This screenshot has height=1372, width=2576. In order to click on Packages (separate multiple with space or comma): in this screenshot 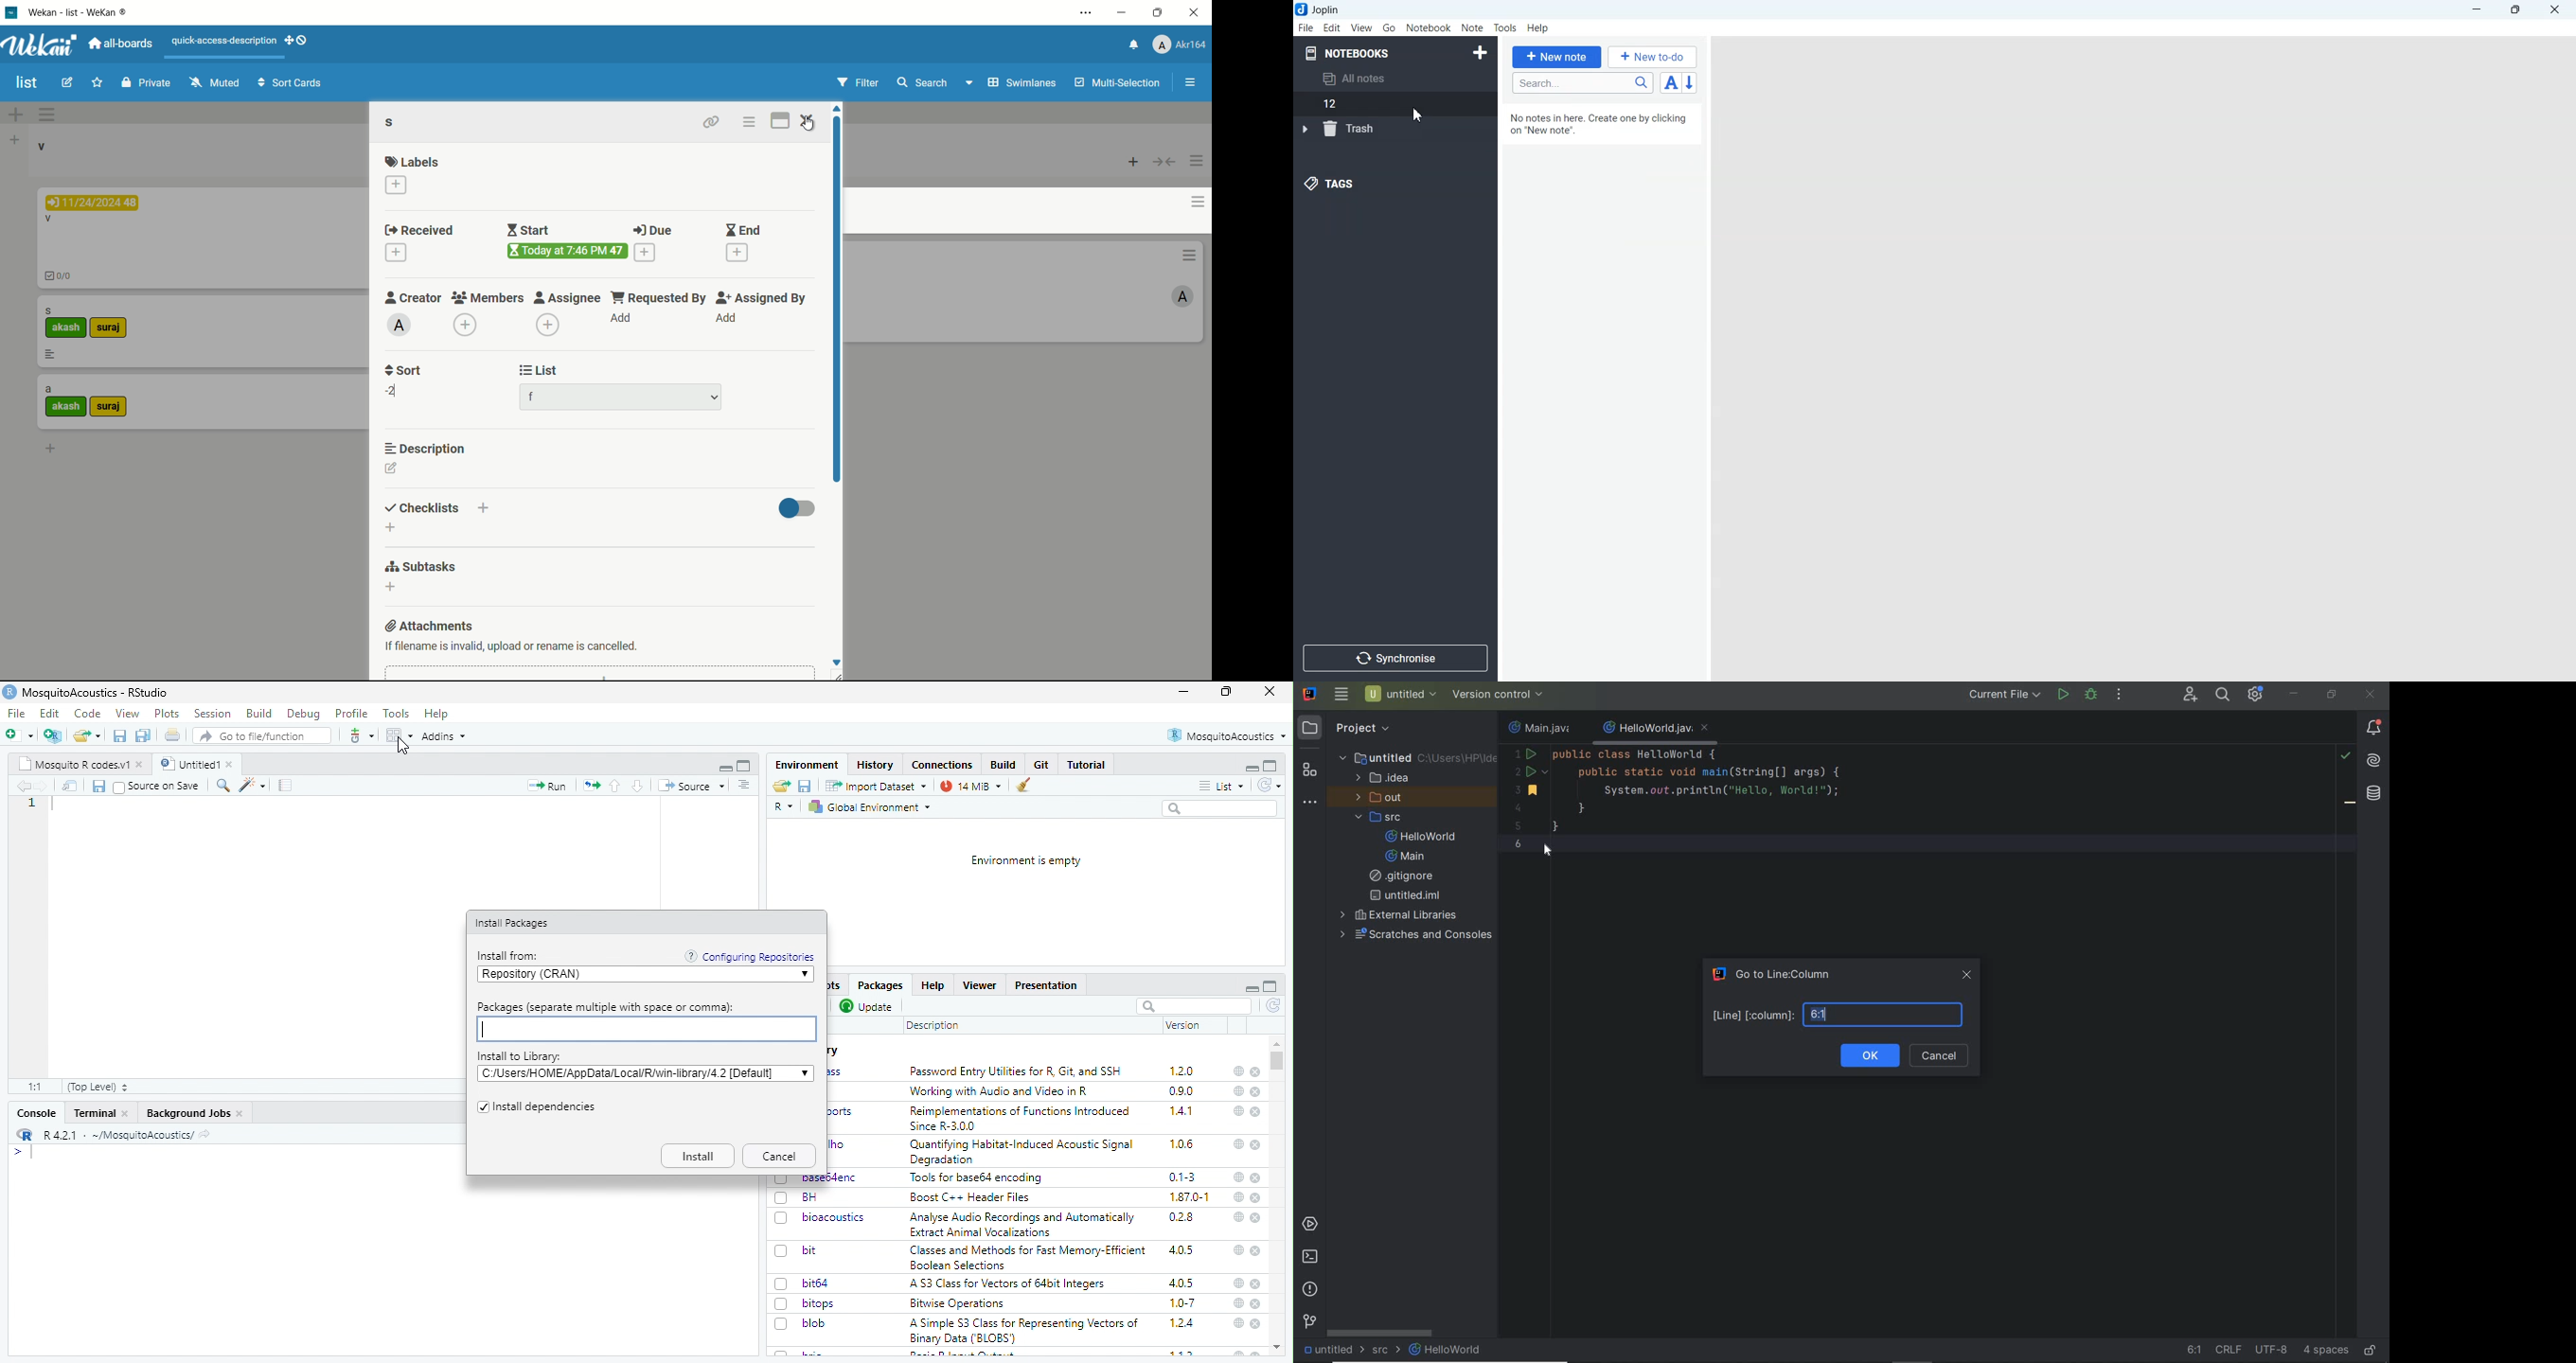, I will do `click(607, 1007)`.